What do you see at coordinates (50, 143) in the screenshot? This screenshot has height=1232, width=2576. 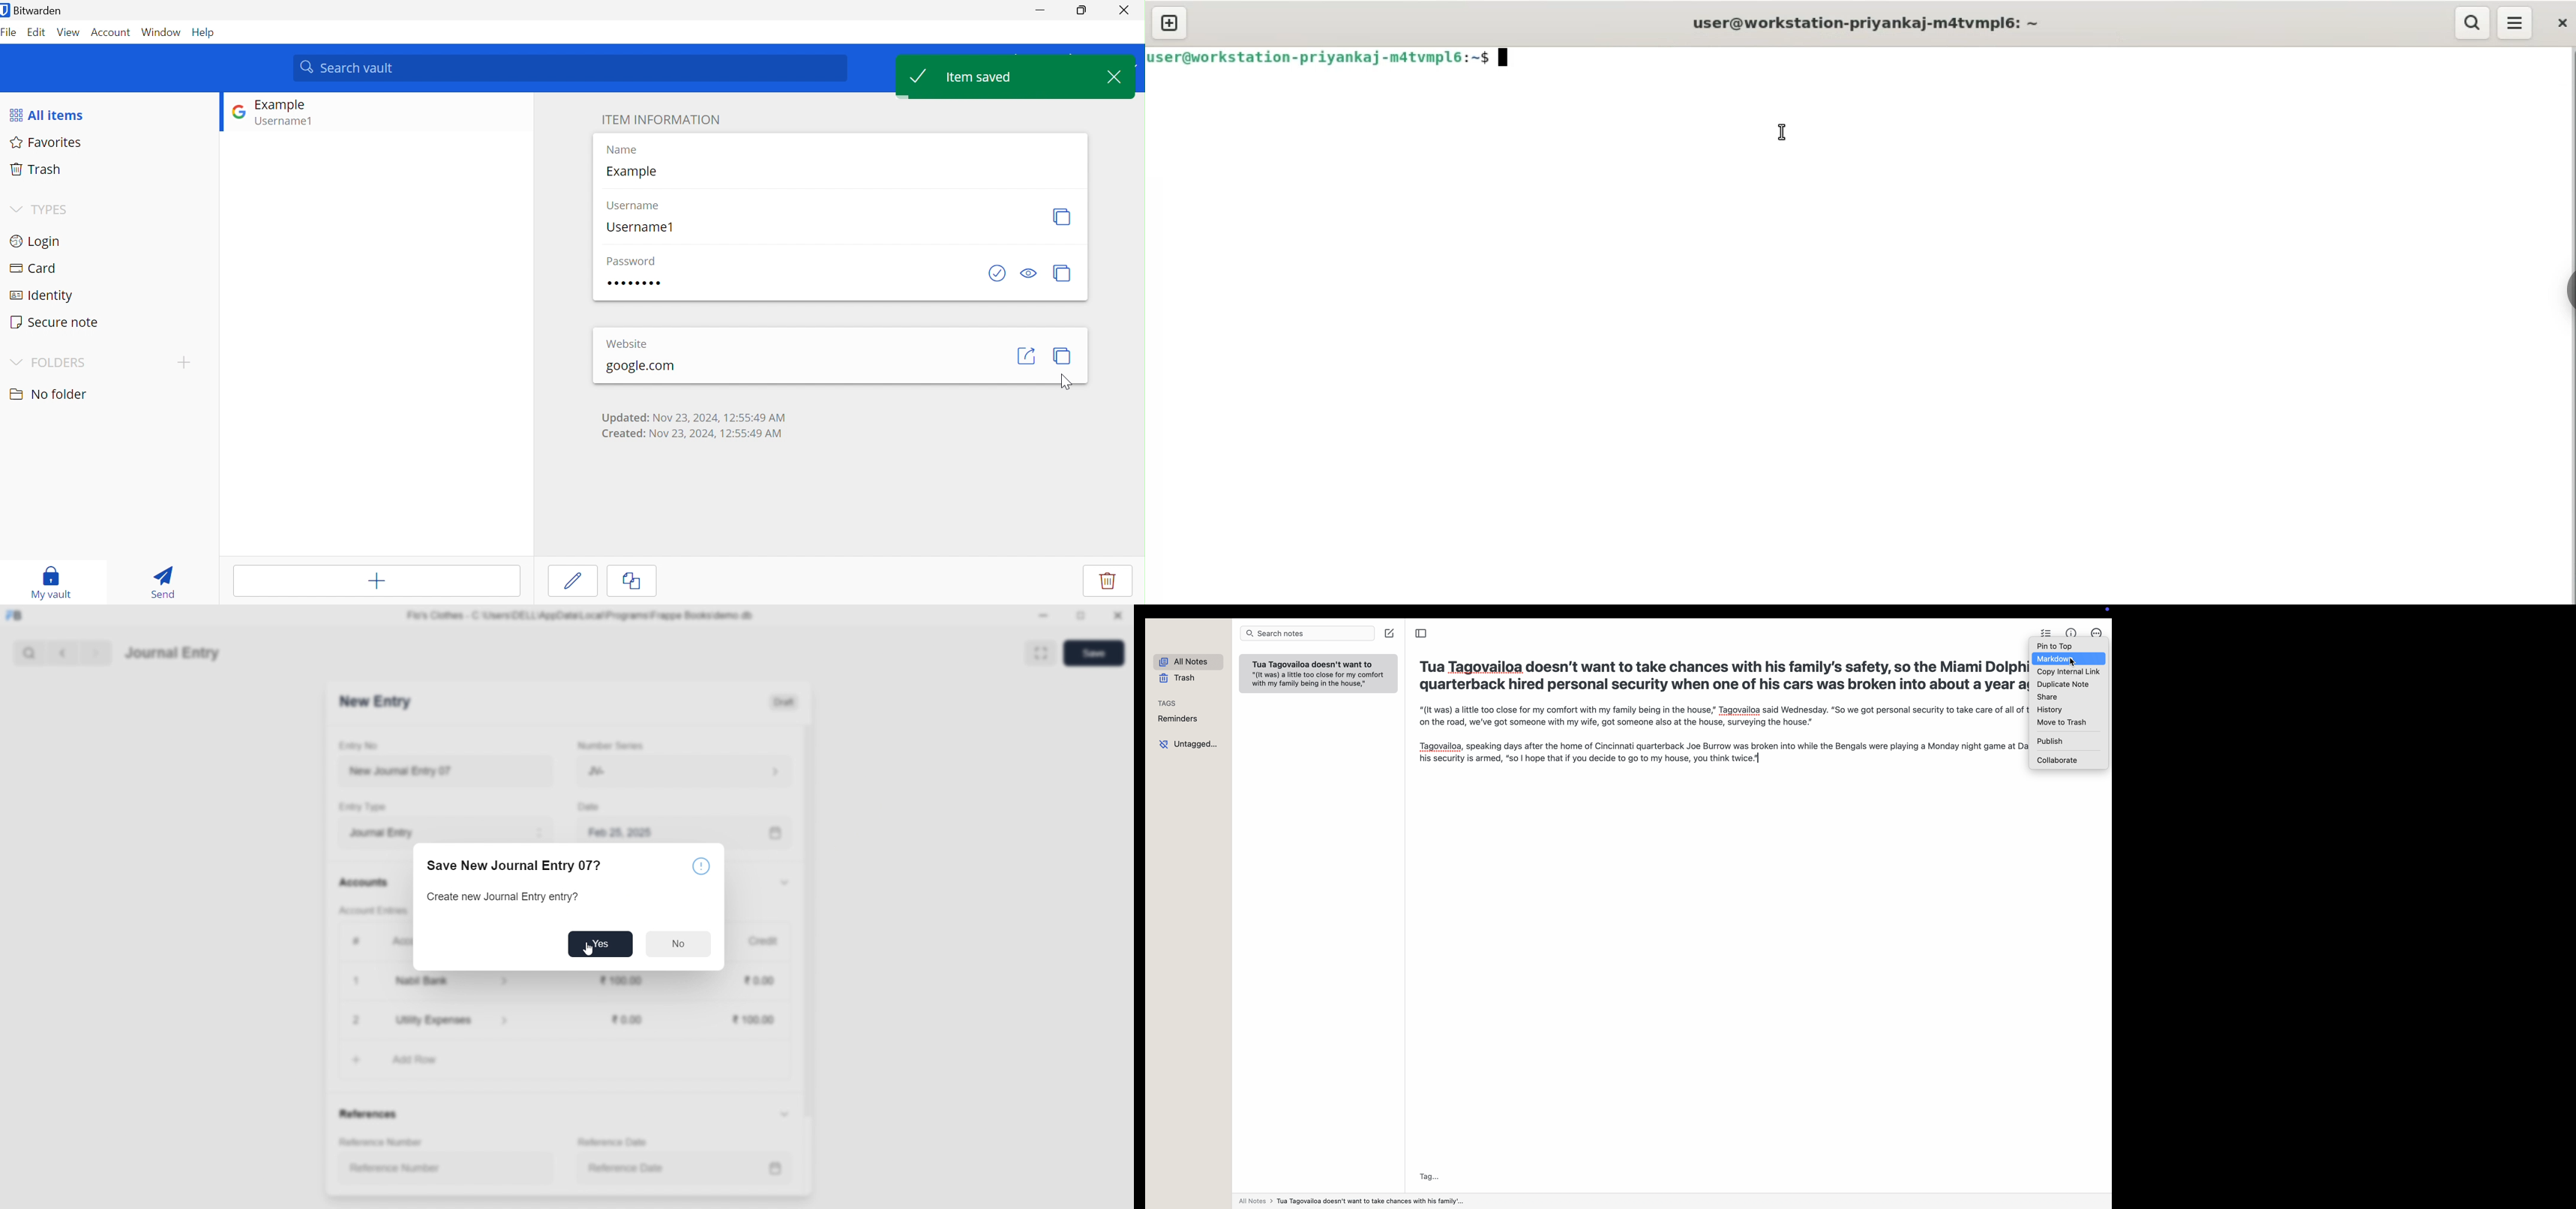 I see `Favorites` at bounding box center [50, 143].